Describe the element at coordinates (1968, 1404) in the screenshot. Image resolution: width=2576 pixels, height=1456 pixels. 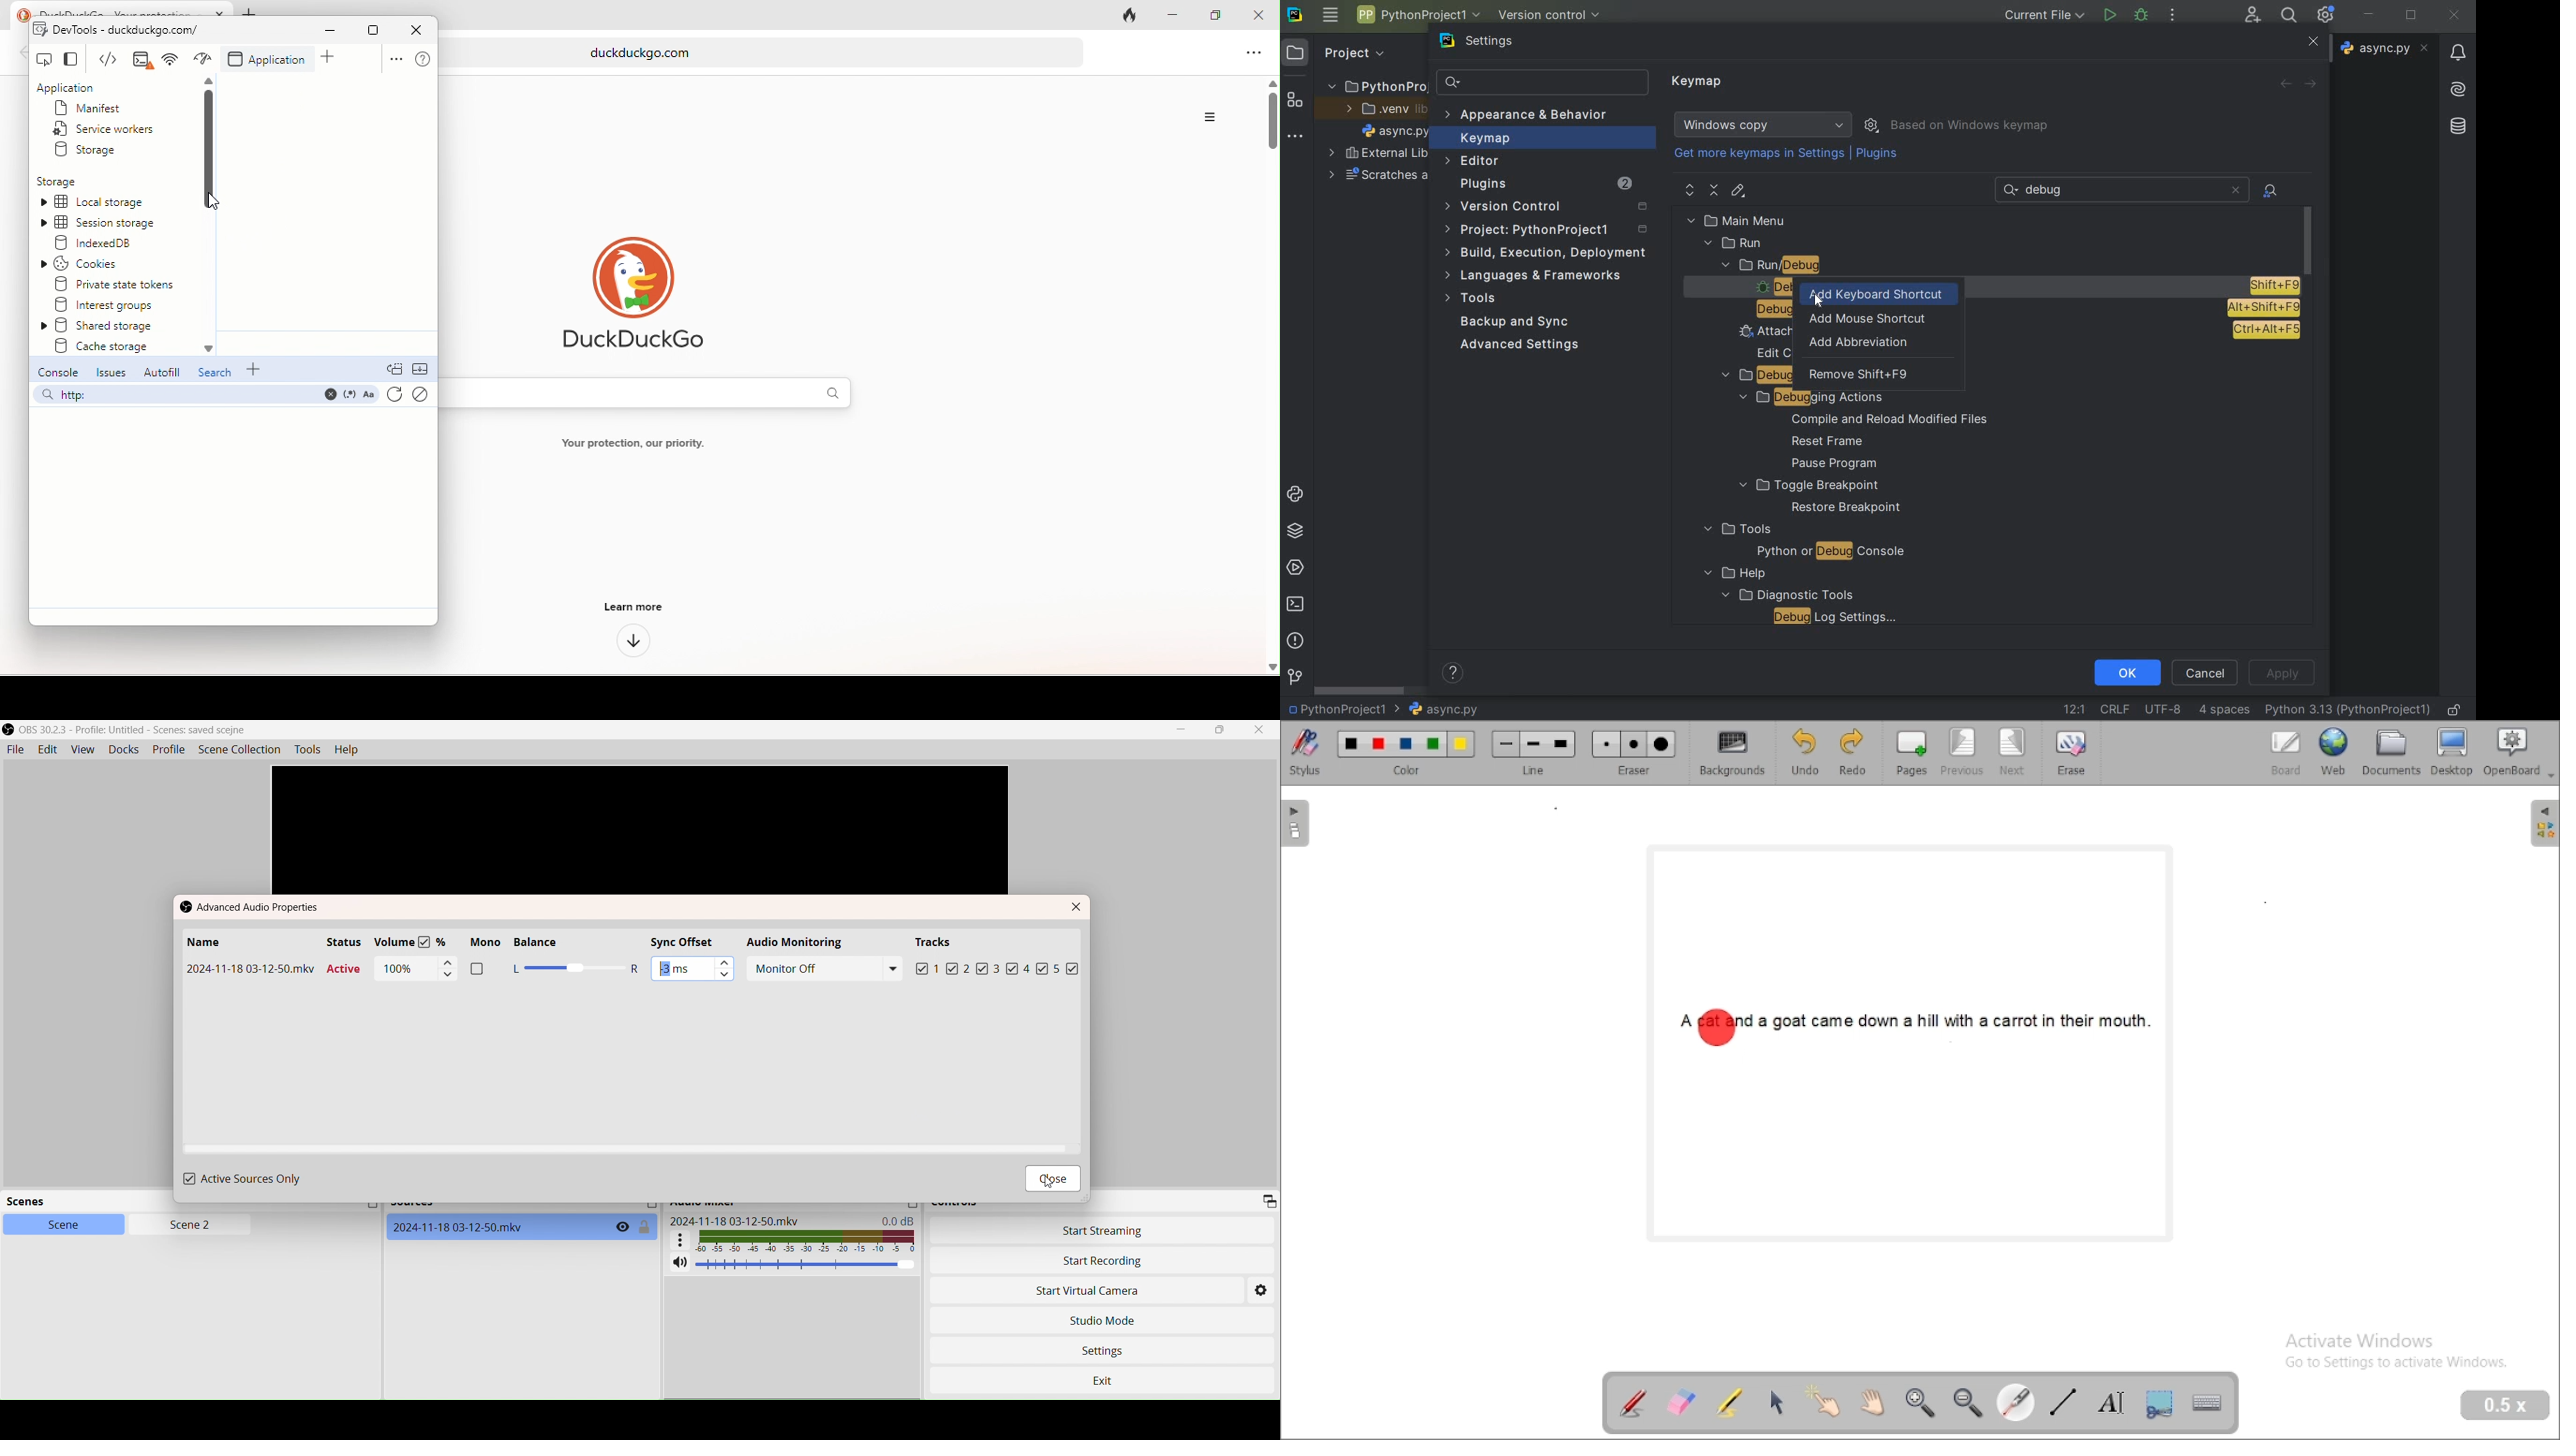
I see `zoom out` at that location.